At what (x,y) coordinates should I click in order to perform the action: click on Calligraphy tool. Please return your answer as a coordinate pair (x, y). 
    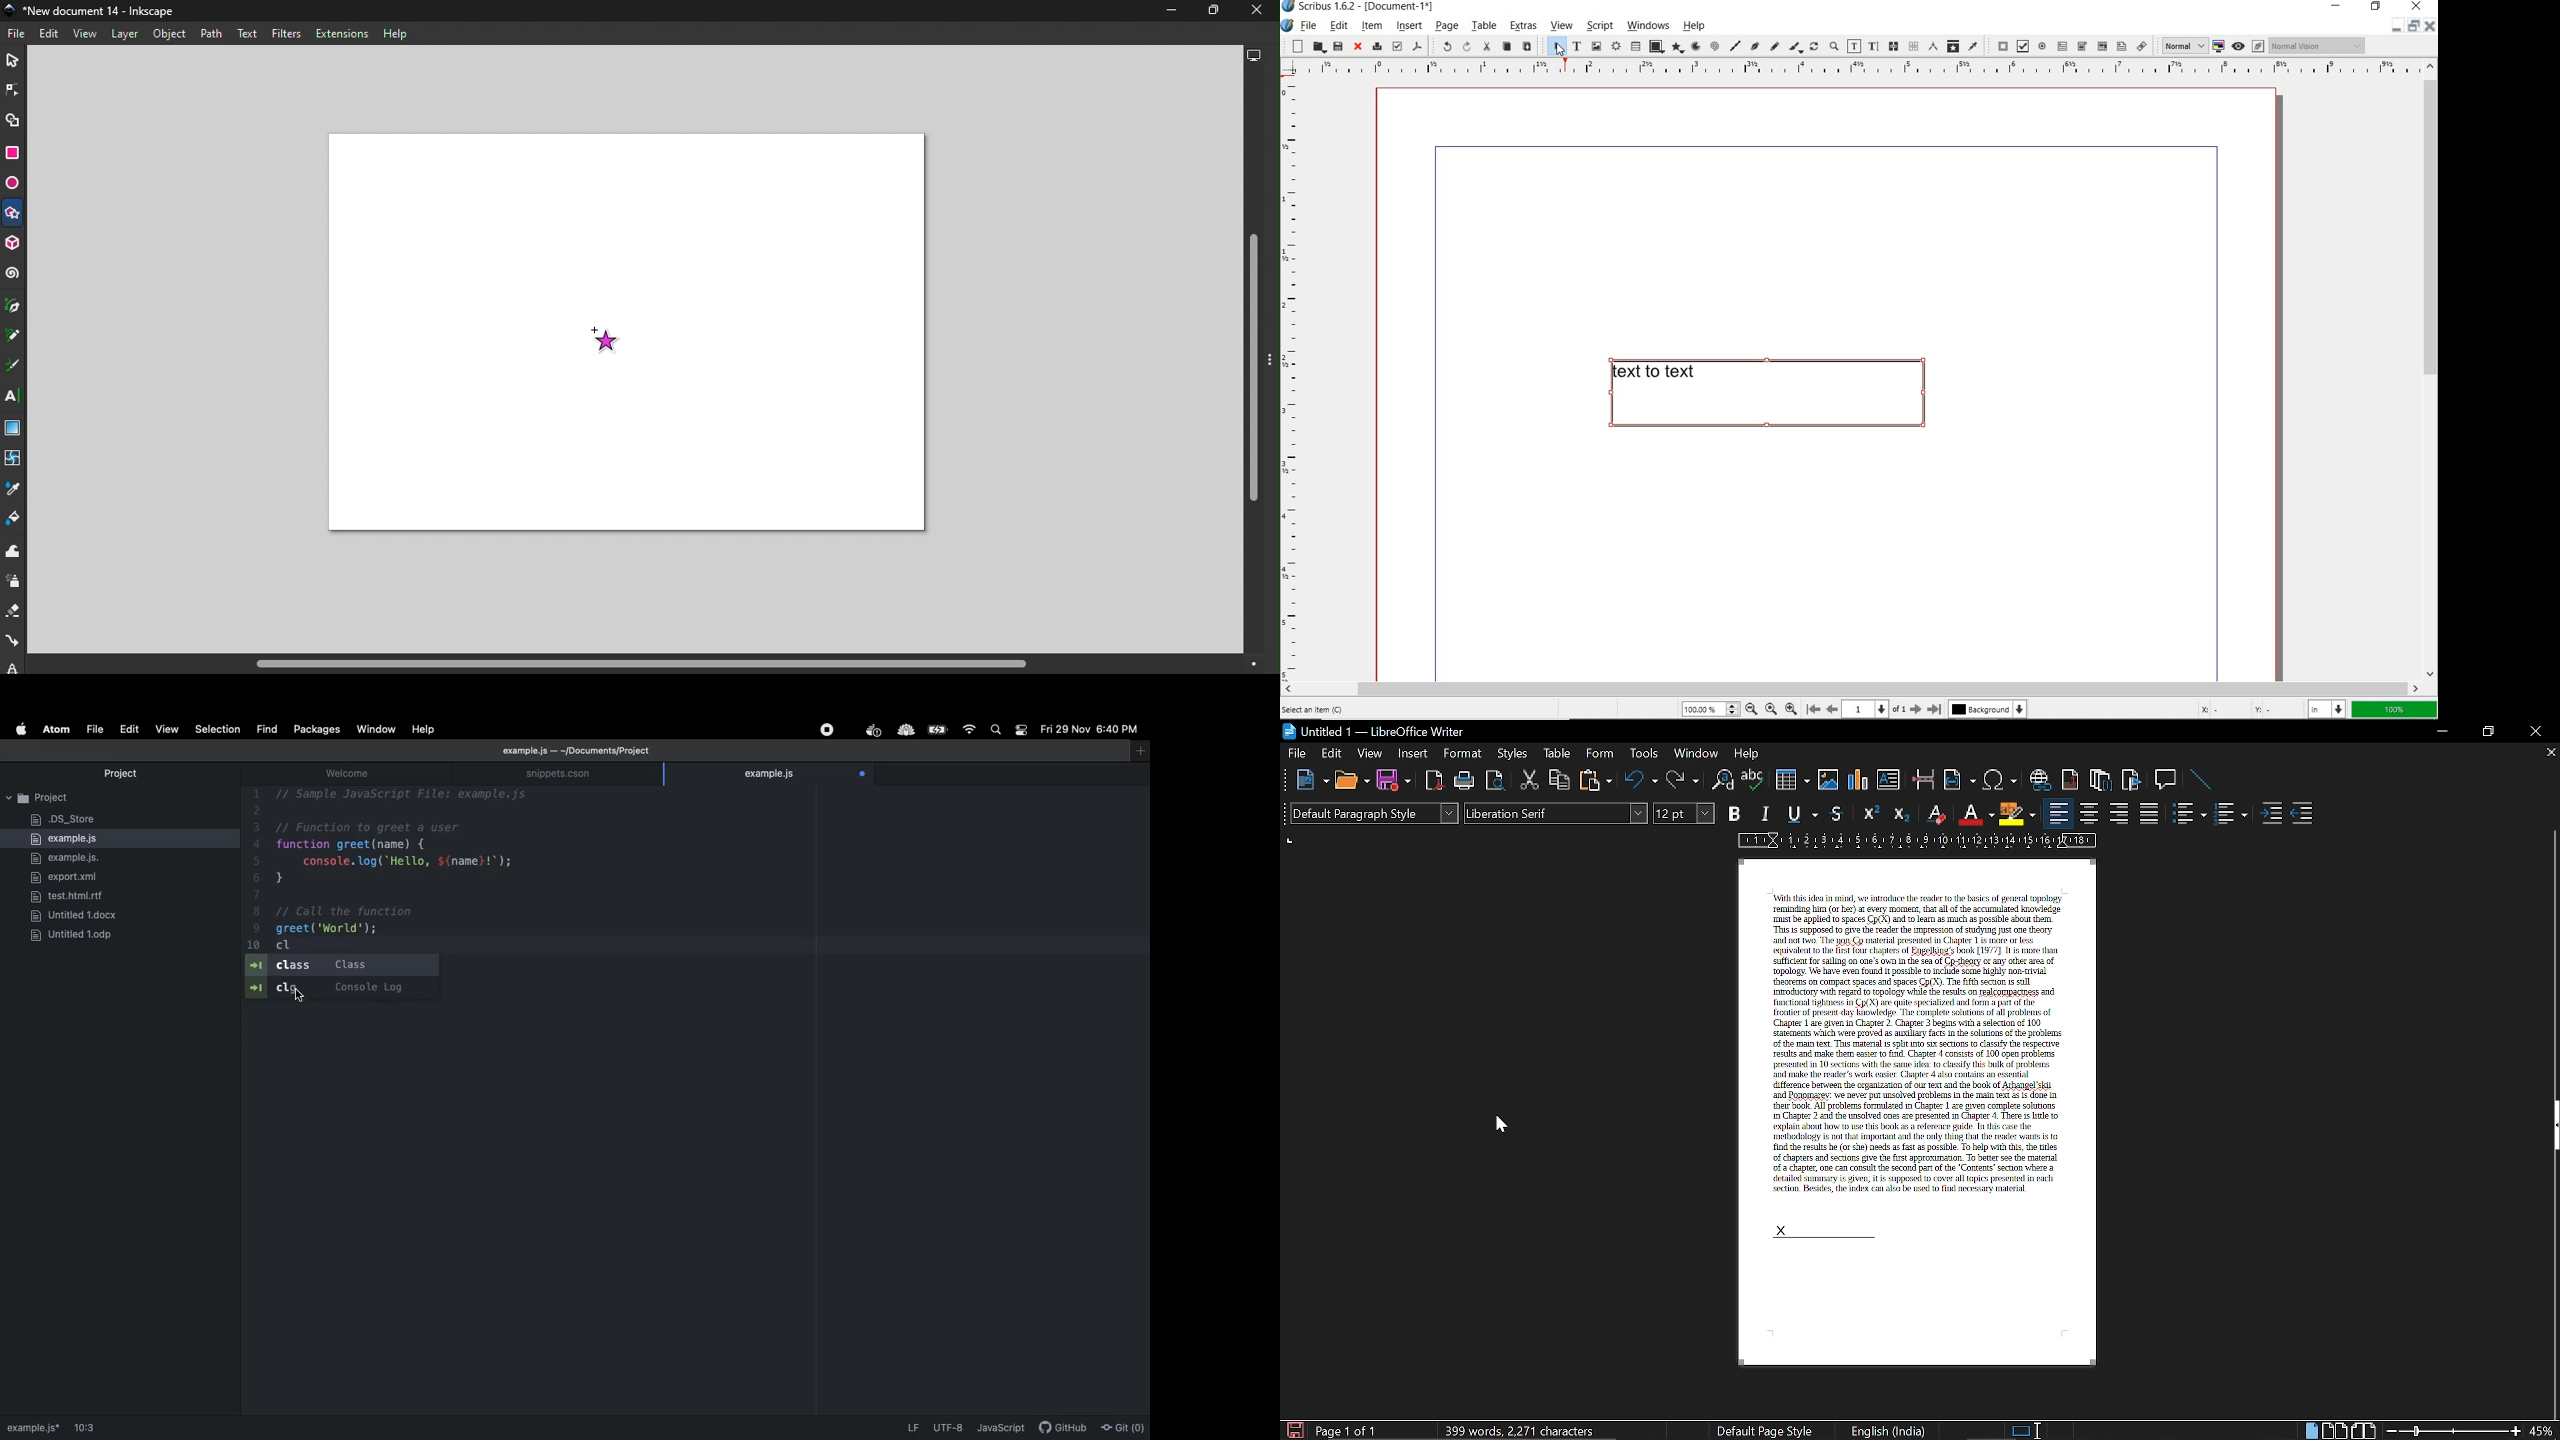
    Looking at the image, I should click on (16, 366).